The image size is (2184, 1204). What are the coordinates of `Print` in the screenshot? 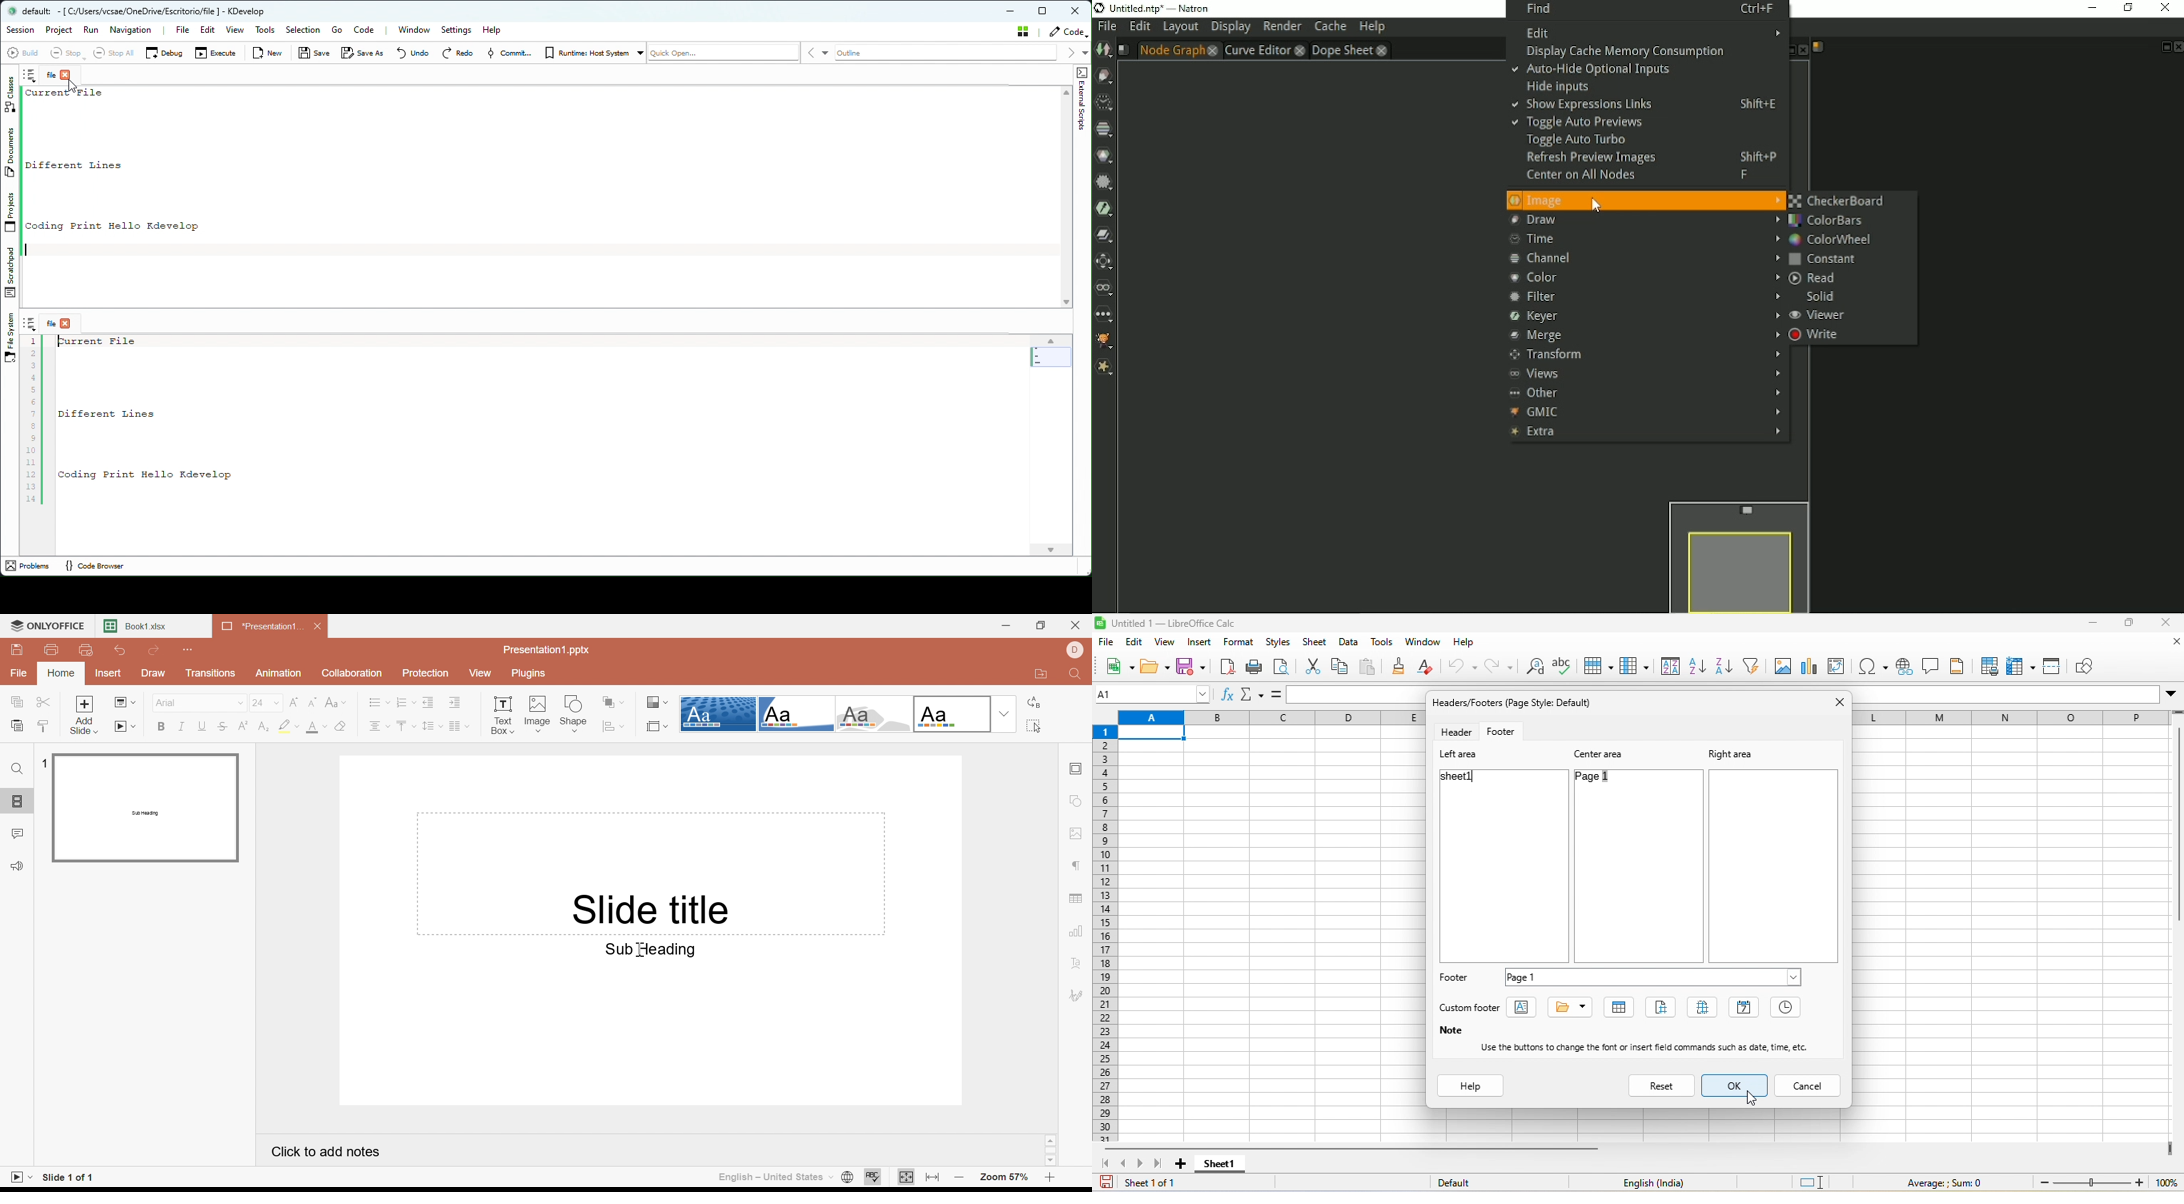 It's located at (52, 649).